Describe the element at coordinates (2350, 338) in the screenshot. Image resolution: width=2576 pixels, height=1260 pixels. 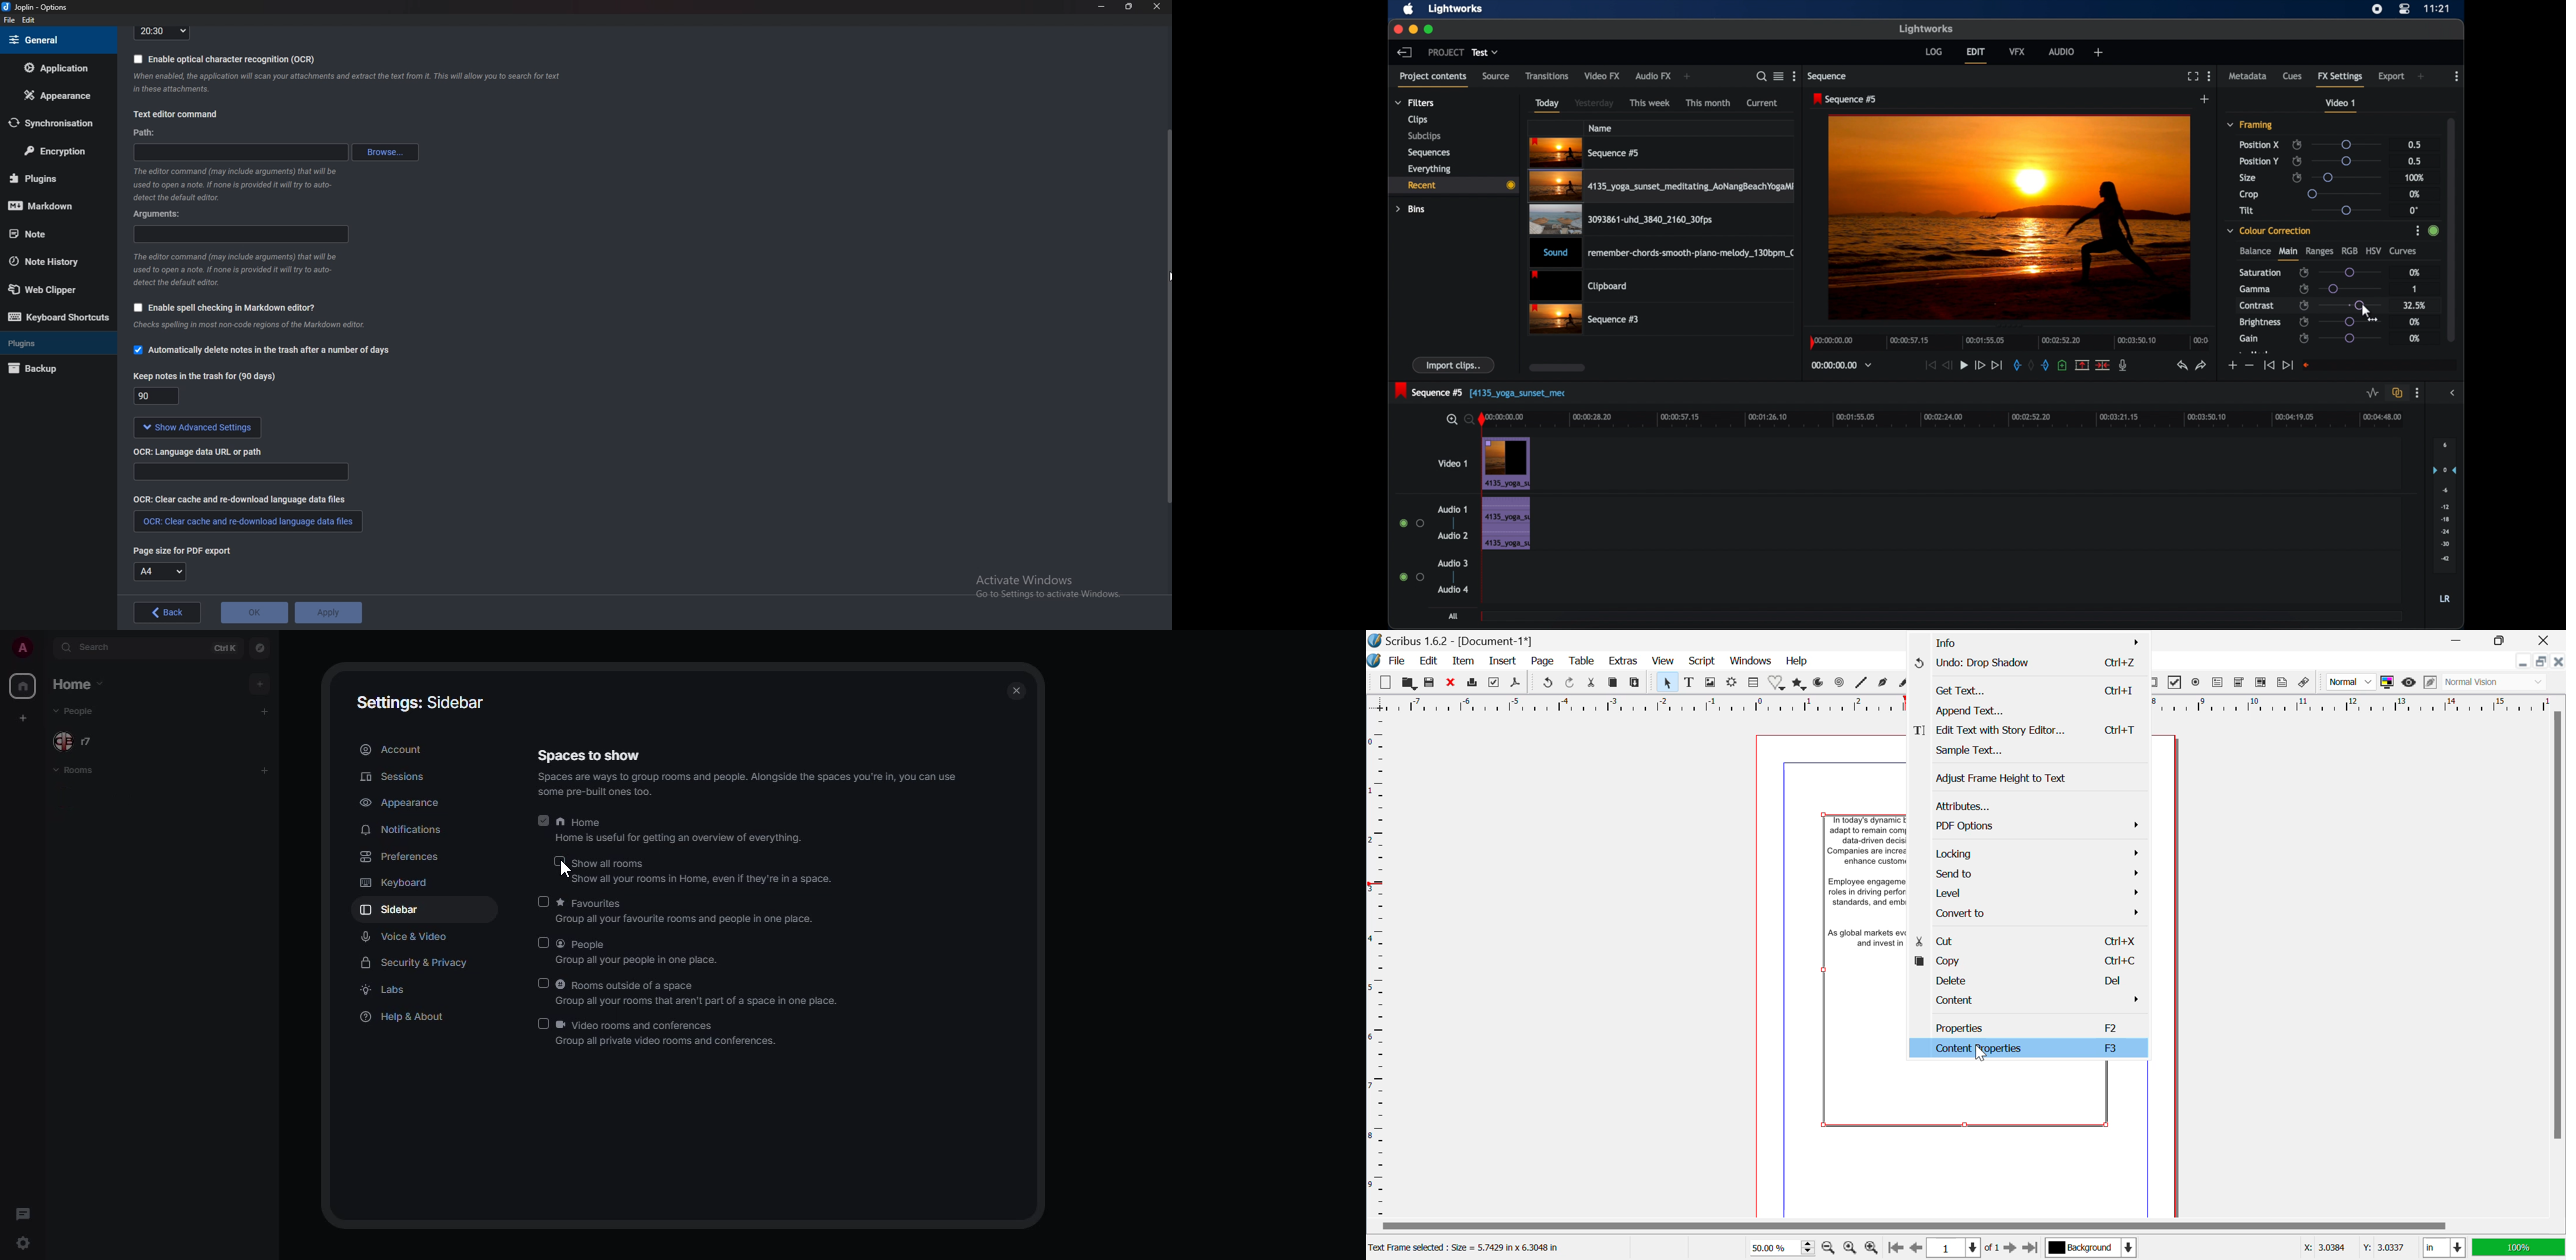
I see `slider` at that location.